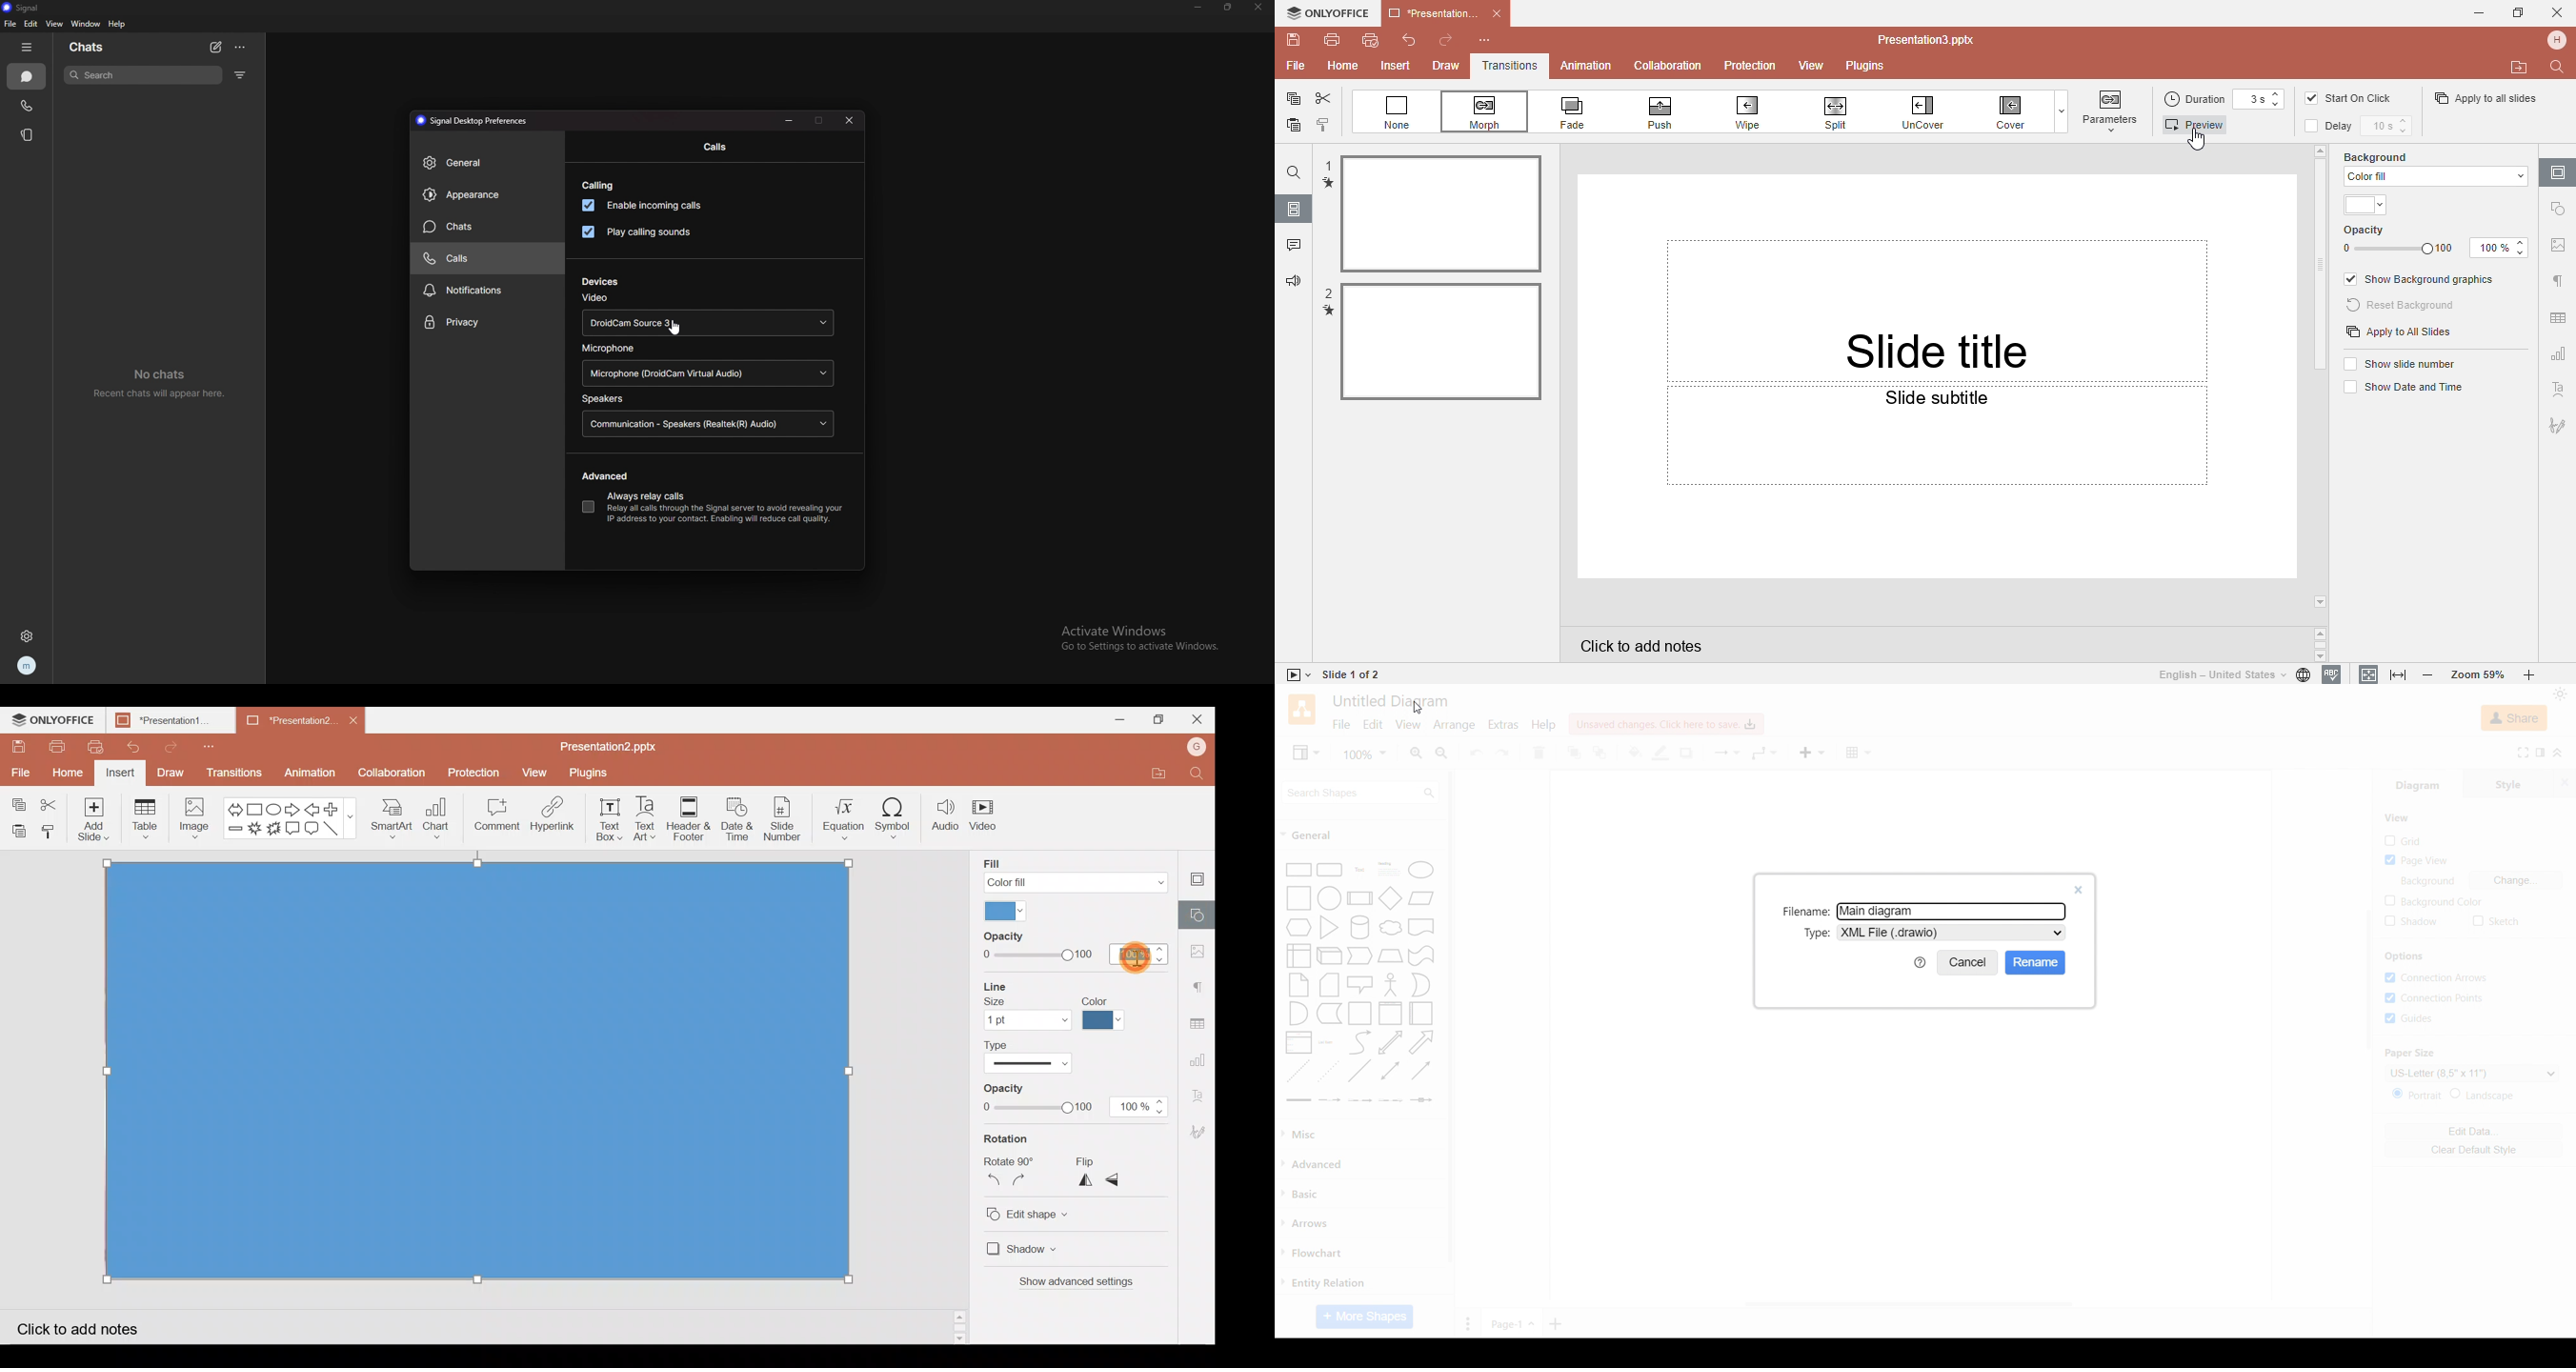 Image resolution: width=2576 pixels, height=1372 pixels. What do you see at coordinates (677, 330) in the screenshot?
I see `cursor` at bounding box center [677, 330].